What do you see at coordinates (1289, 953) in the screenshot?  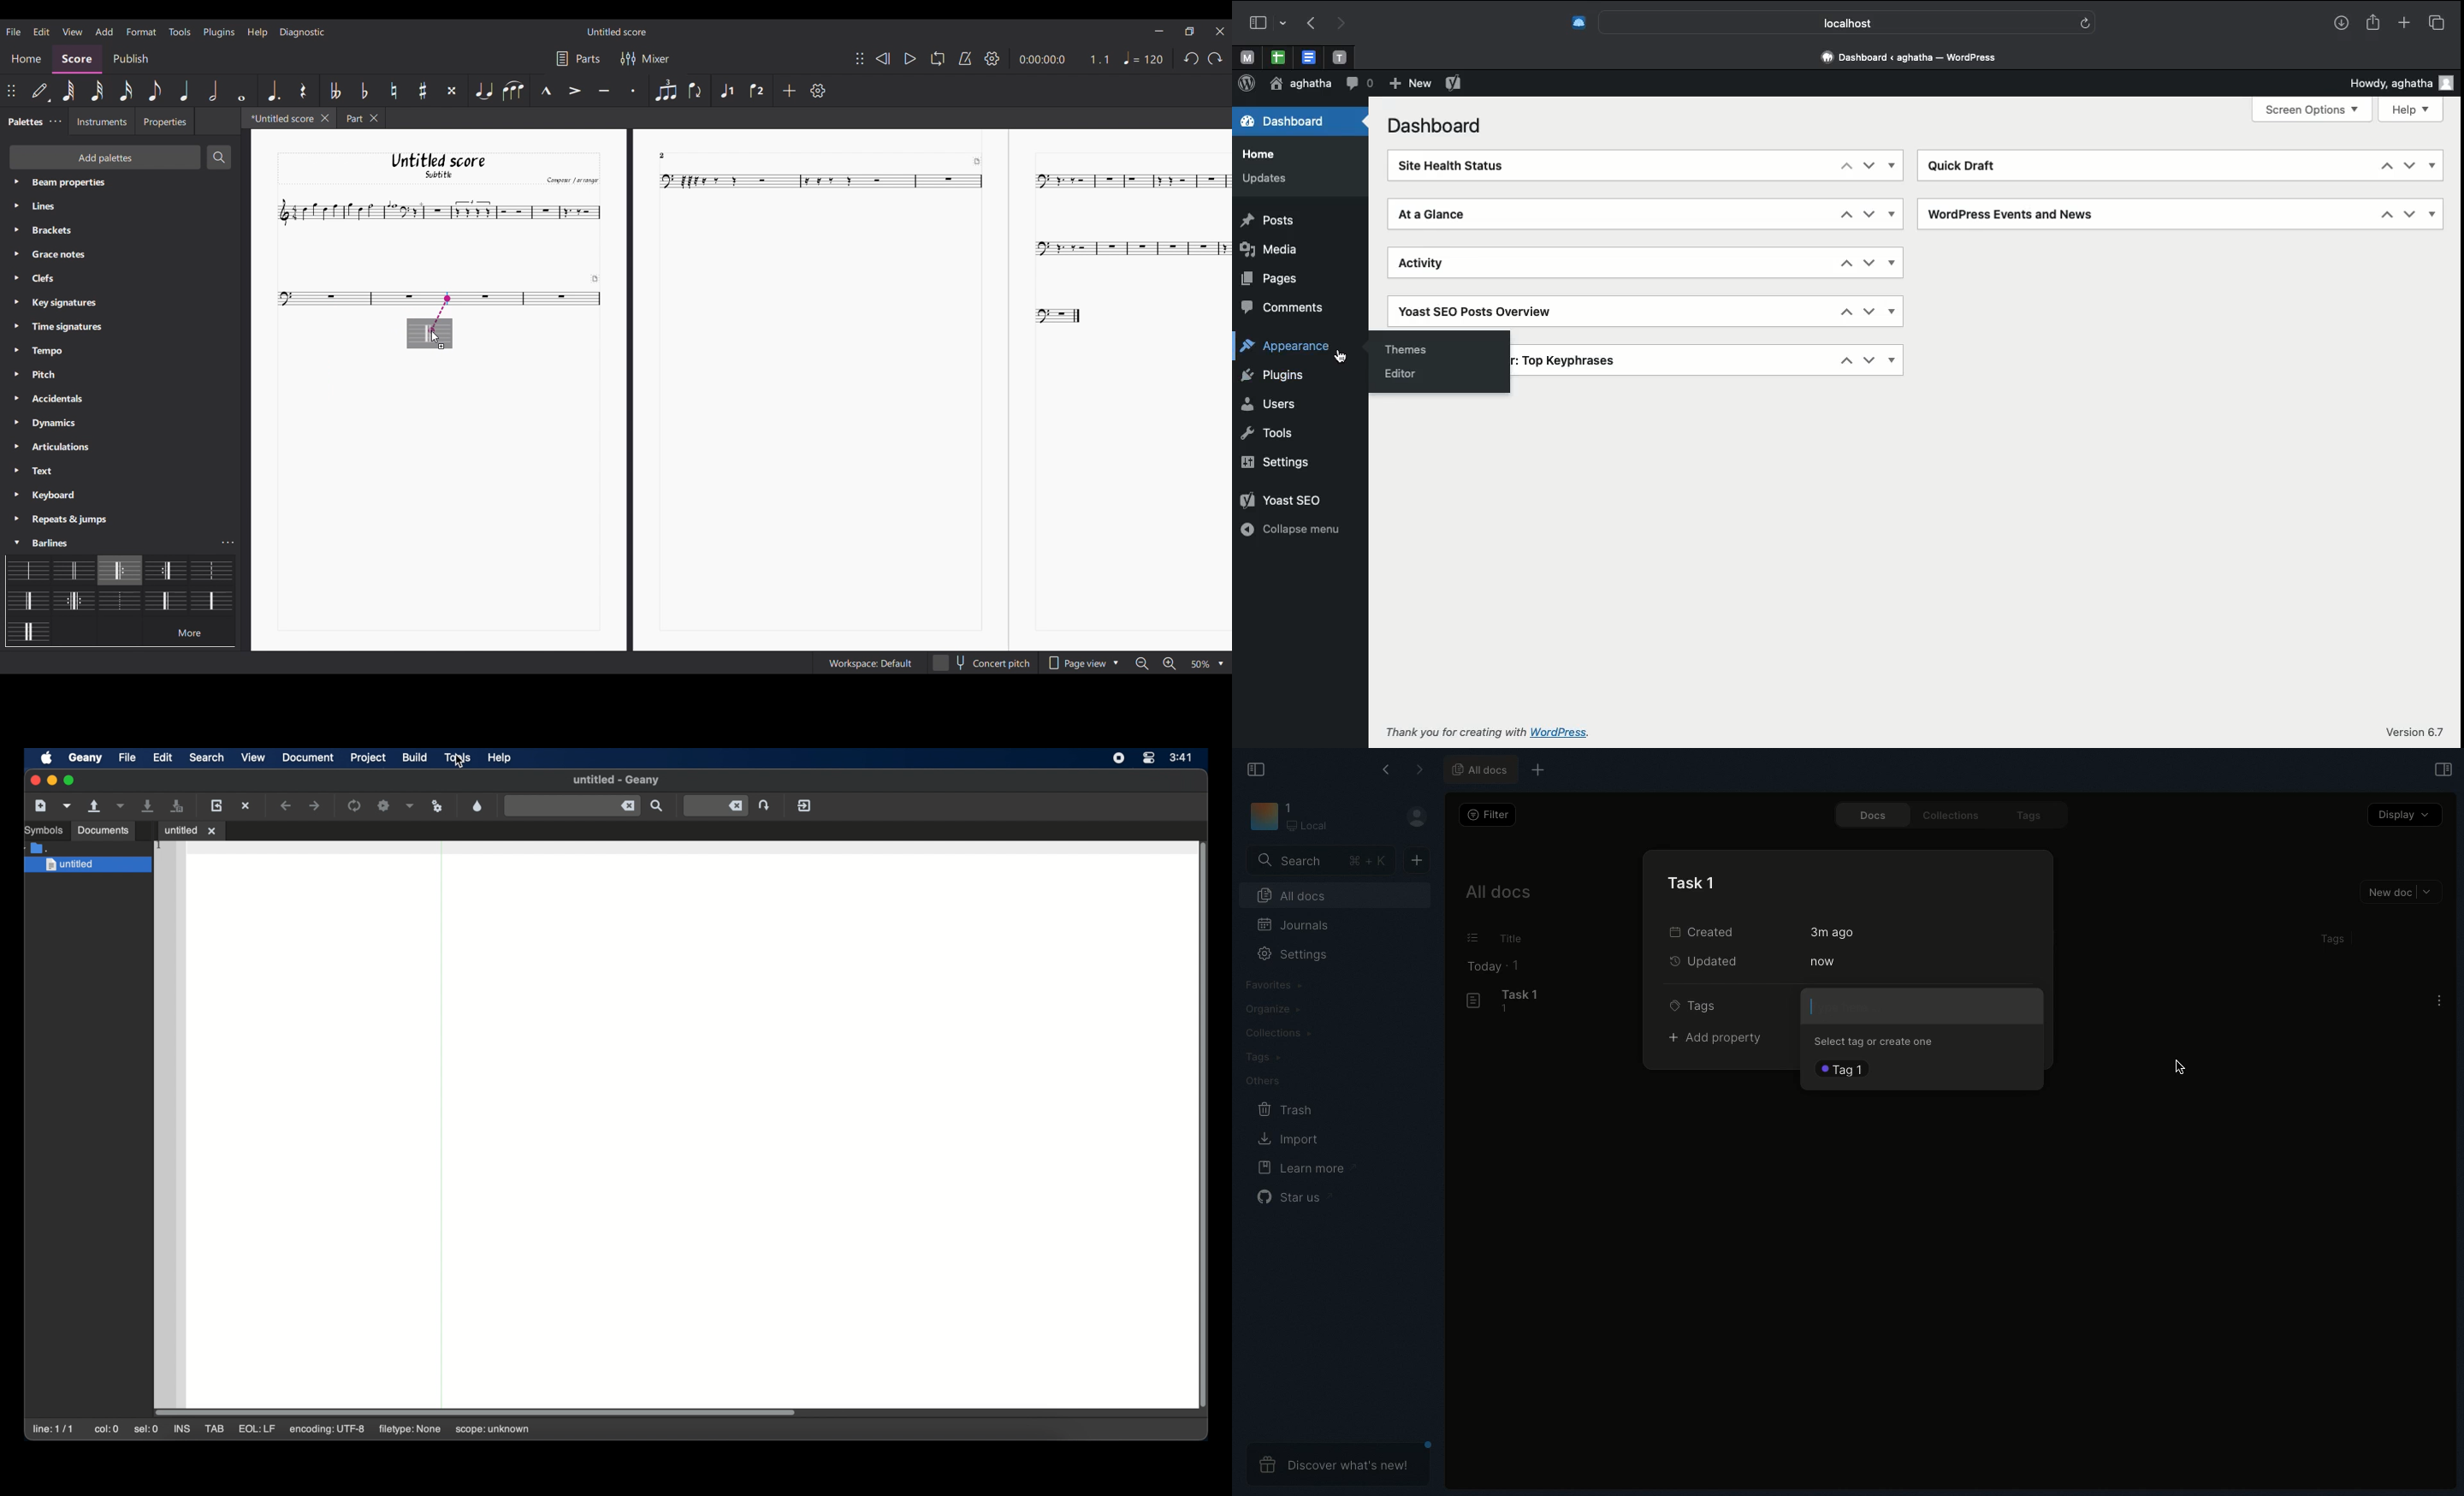 I see `Settings` at bounding box center [1289, 953].